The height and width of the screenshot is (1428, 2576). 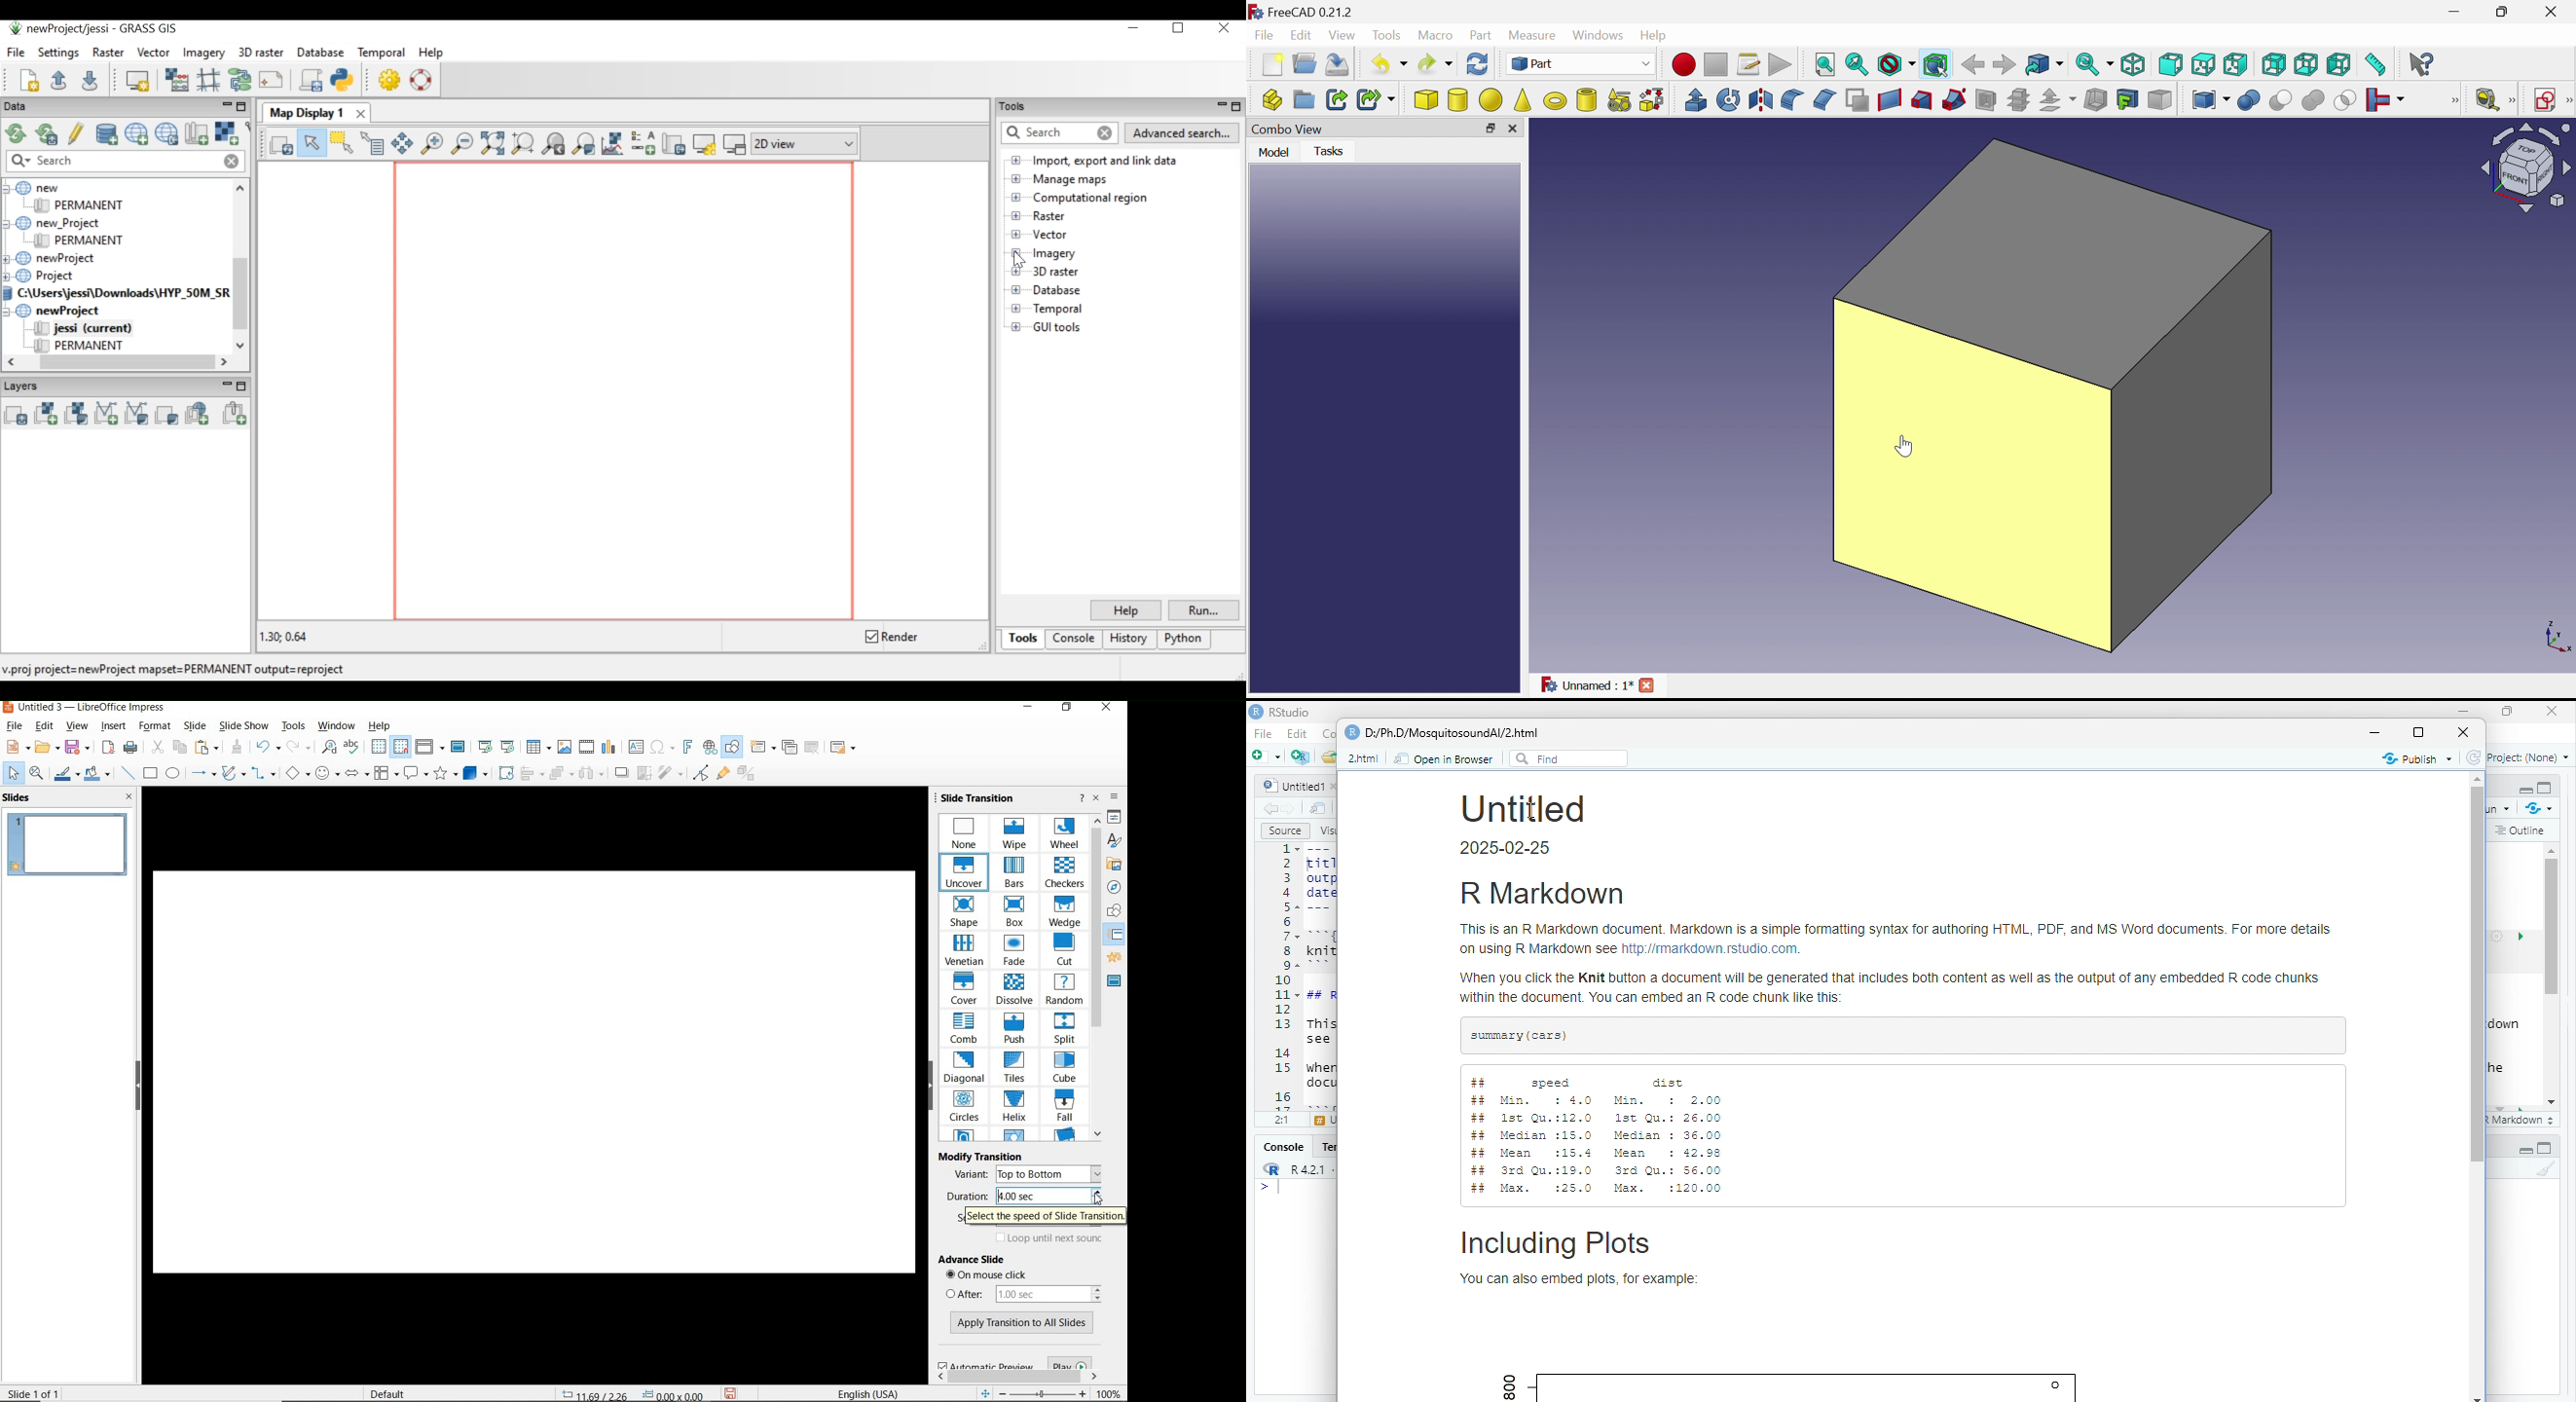 What do you see at coordinates (1363, 758) in the screenshot?
I see `2.htm!` at bounding box center [1363, 758].